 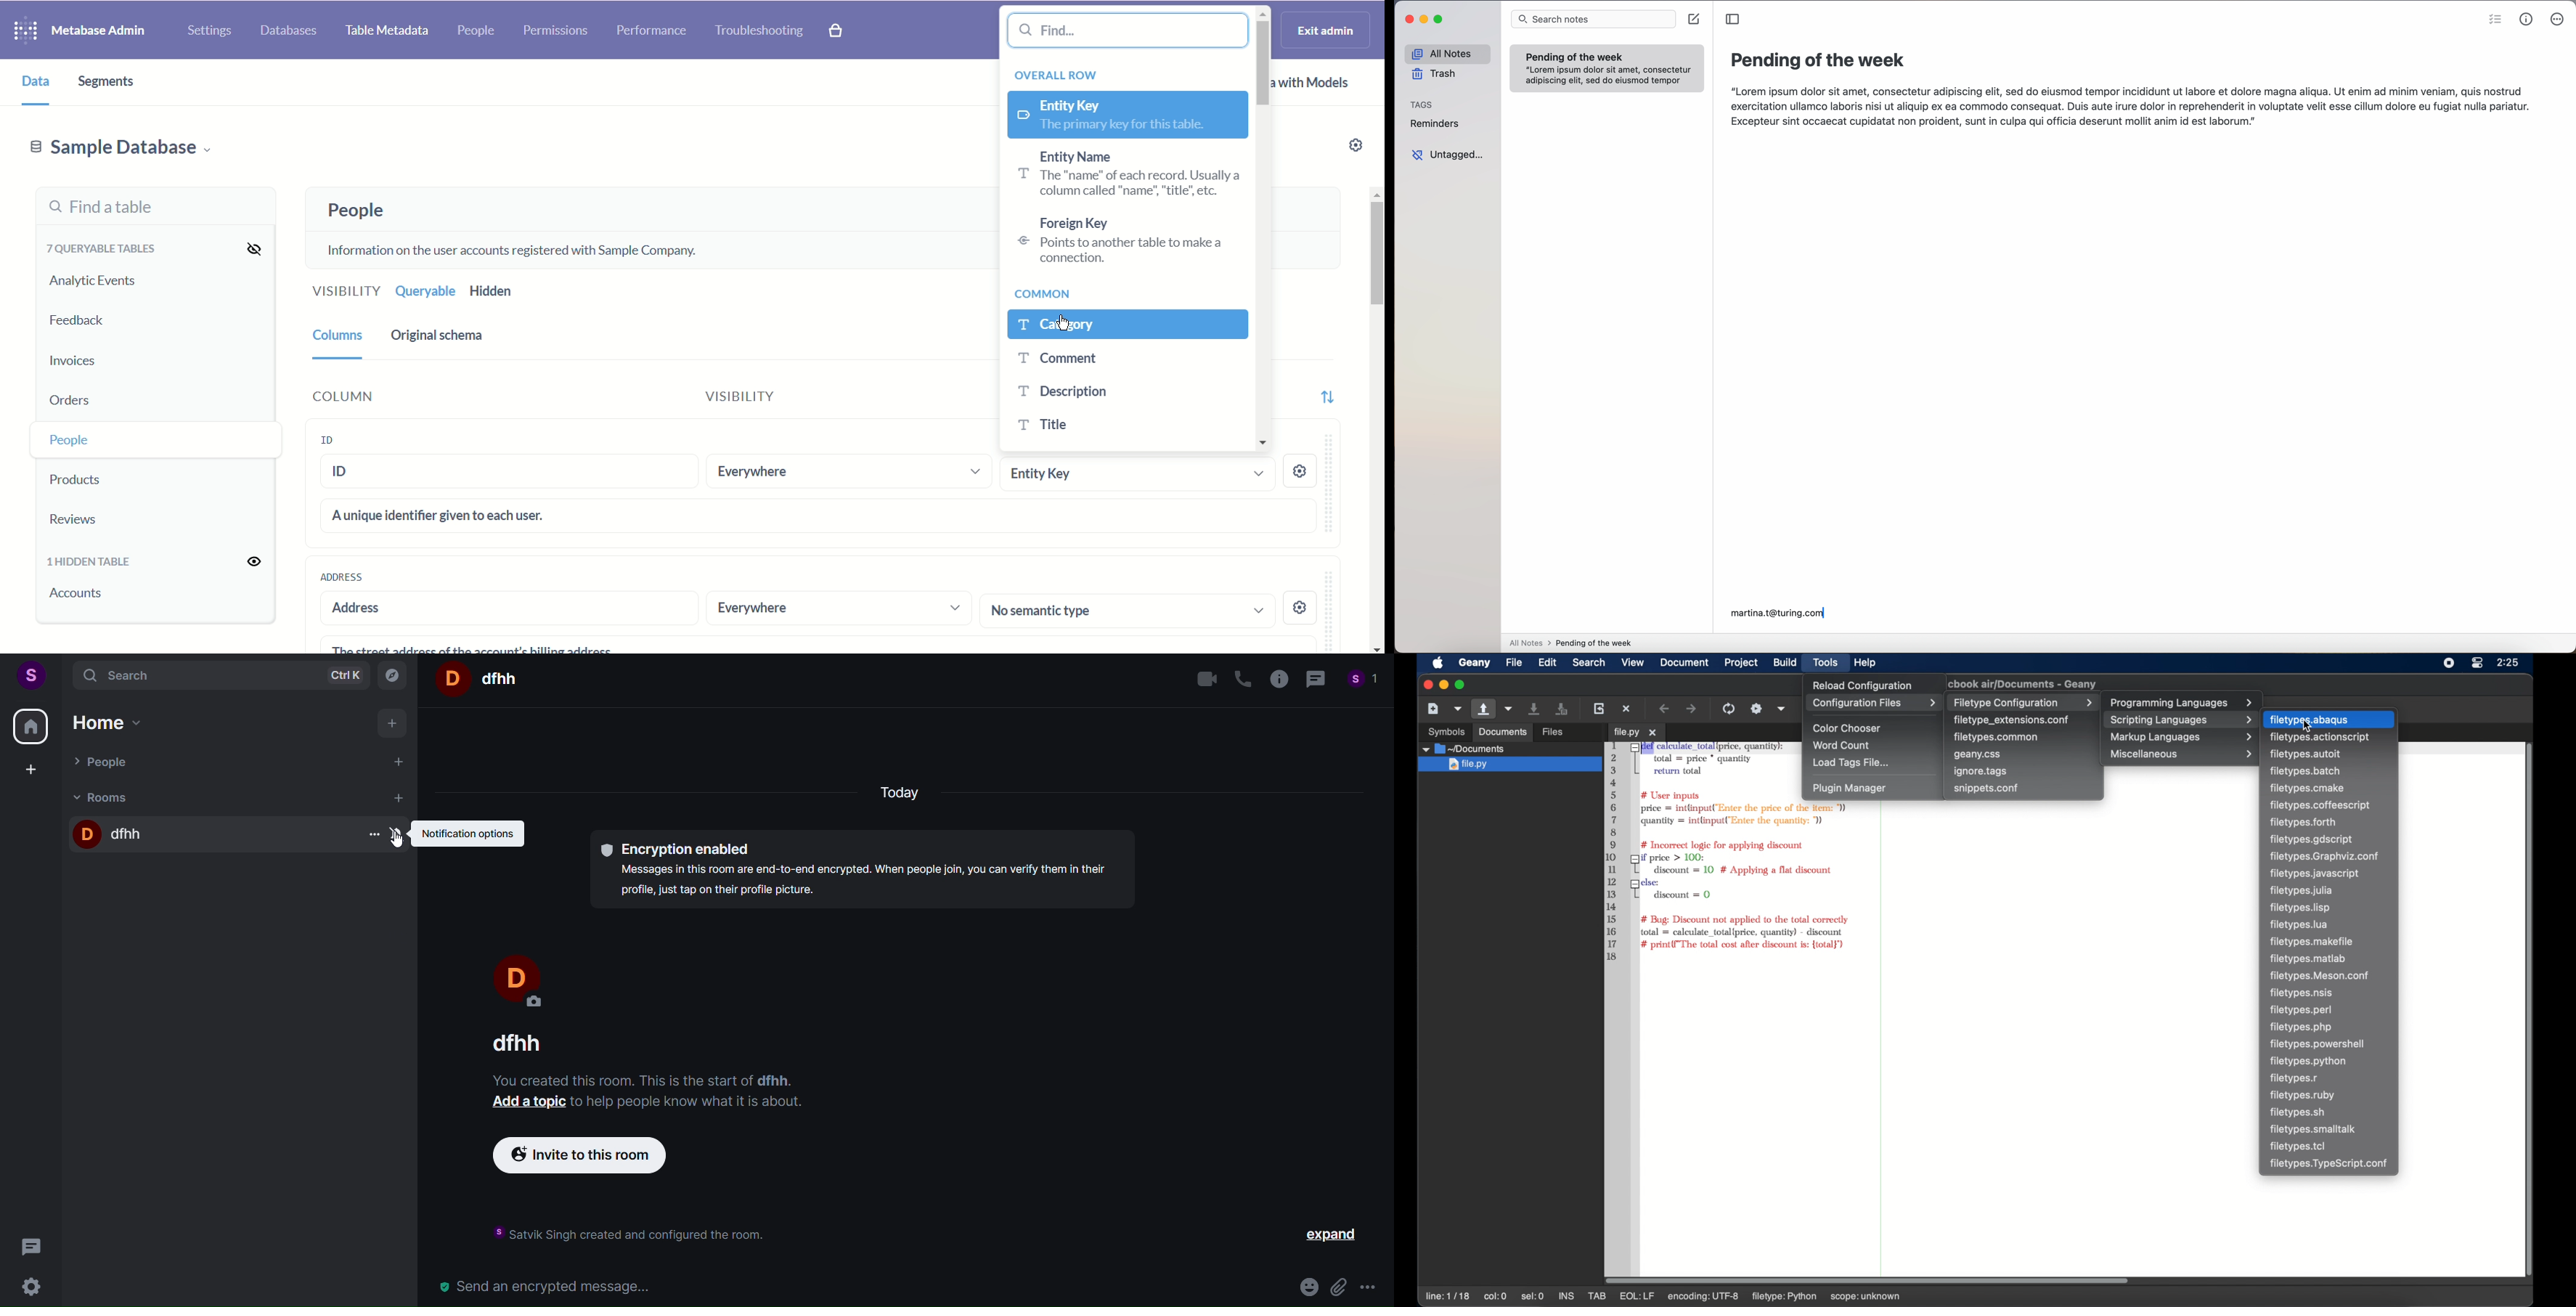 What do you see at coordinates (92, 281) in the screenshot?
I see `Analytic events` at bounding box center [92, 281].